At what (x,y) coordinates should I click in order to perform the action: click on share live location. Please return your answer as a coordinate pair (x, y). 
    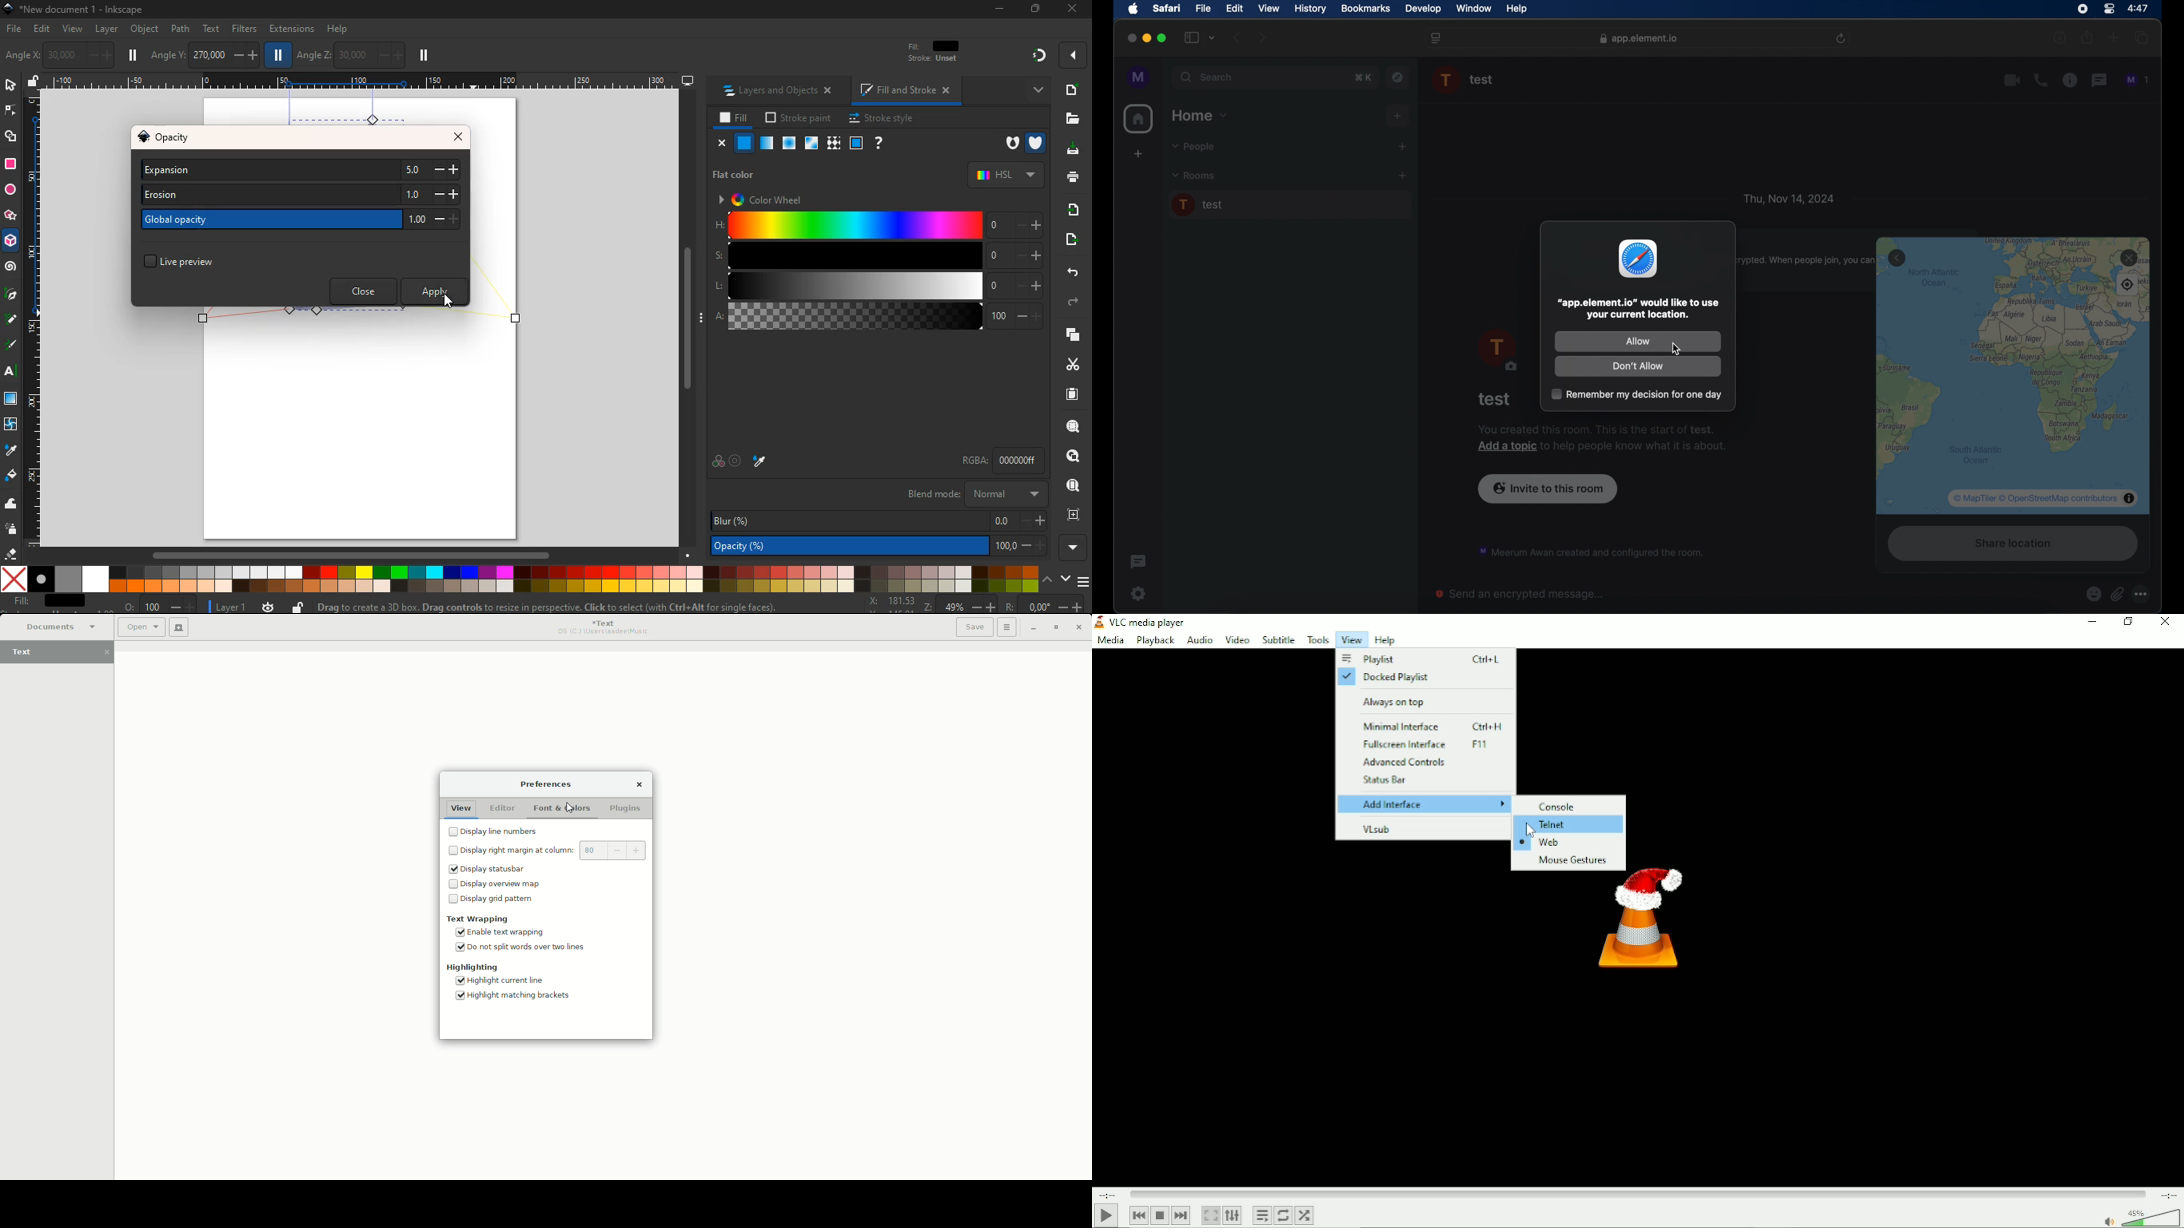
    Looking at the image, I should click on (2011, 545).